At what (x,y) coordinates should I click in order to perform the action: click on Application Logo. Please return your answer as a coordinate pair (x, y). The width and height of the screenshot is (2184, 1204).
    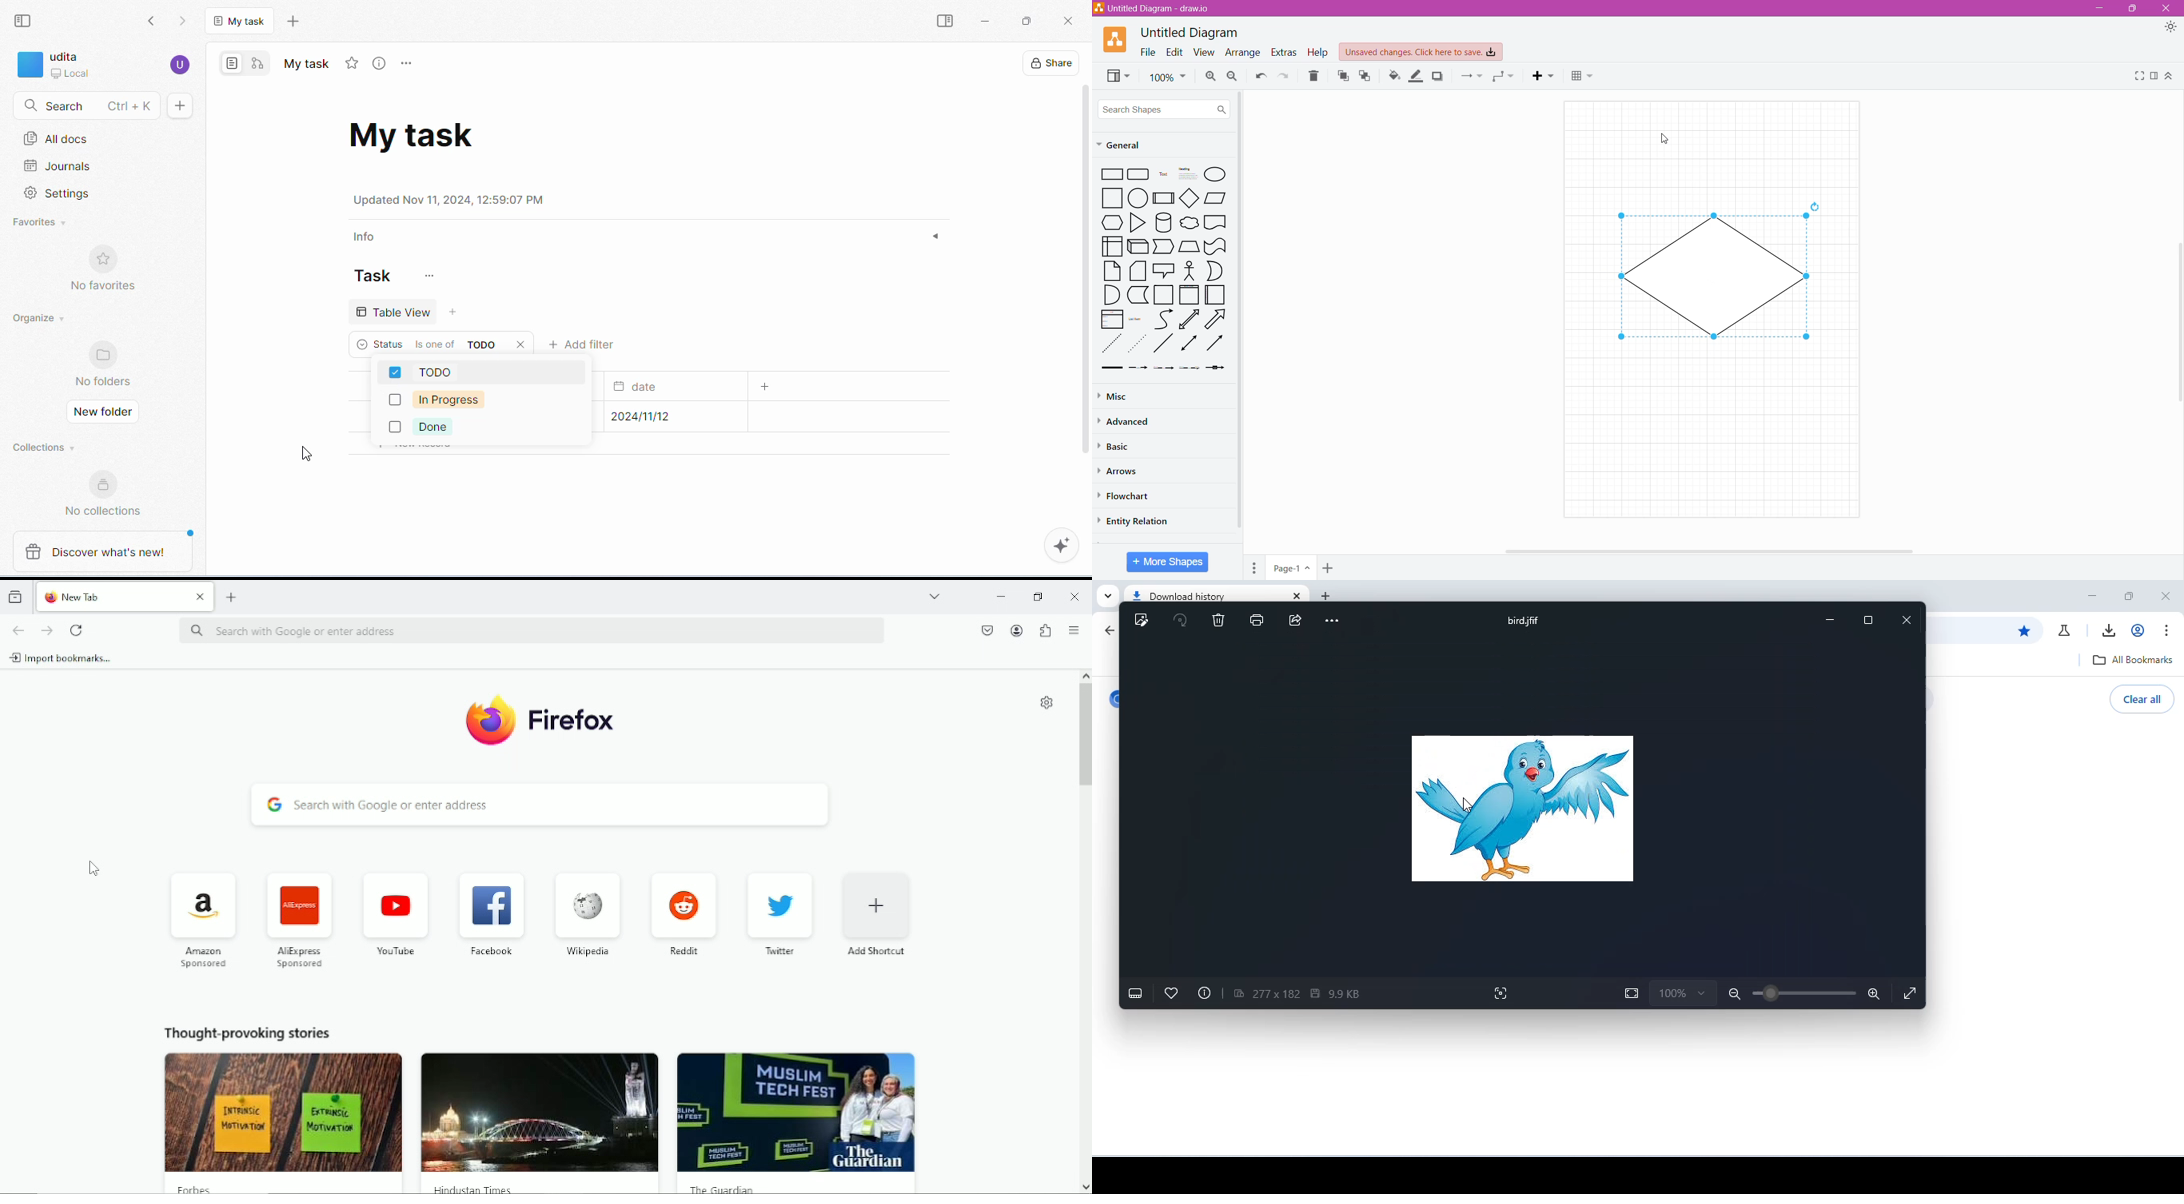
    Looking at the image, I should click on (1116, 39).